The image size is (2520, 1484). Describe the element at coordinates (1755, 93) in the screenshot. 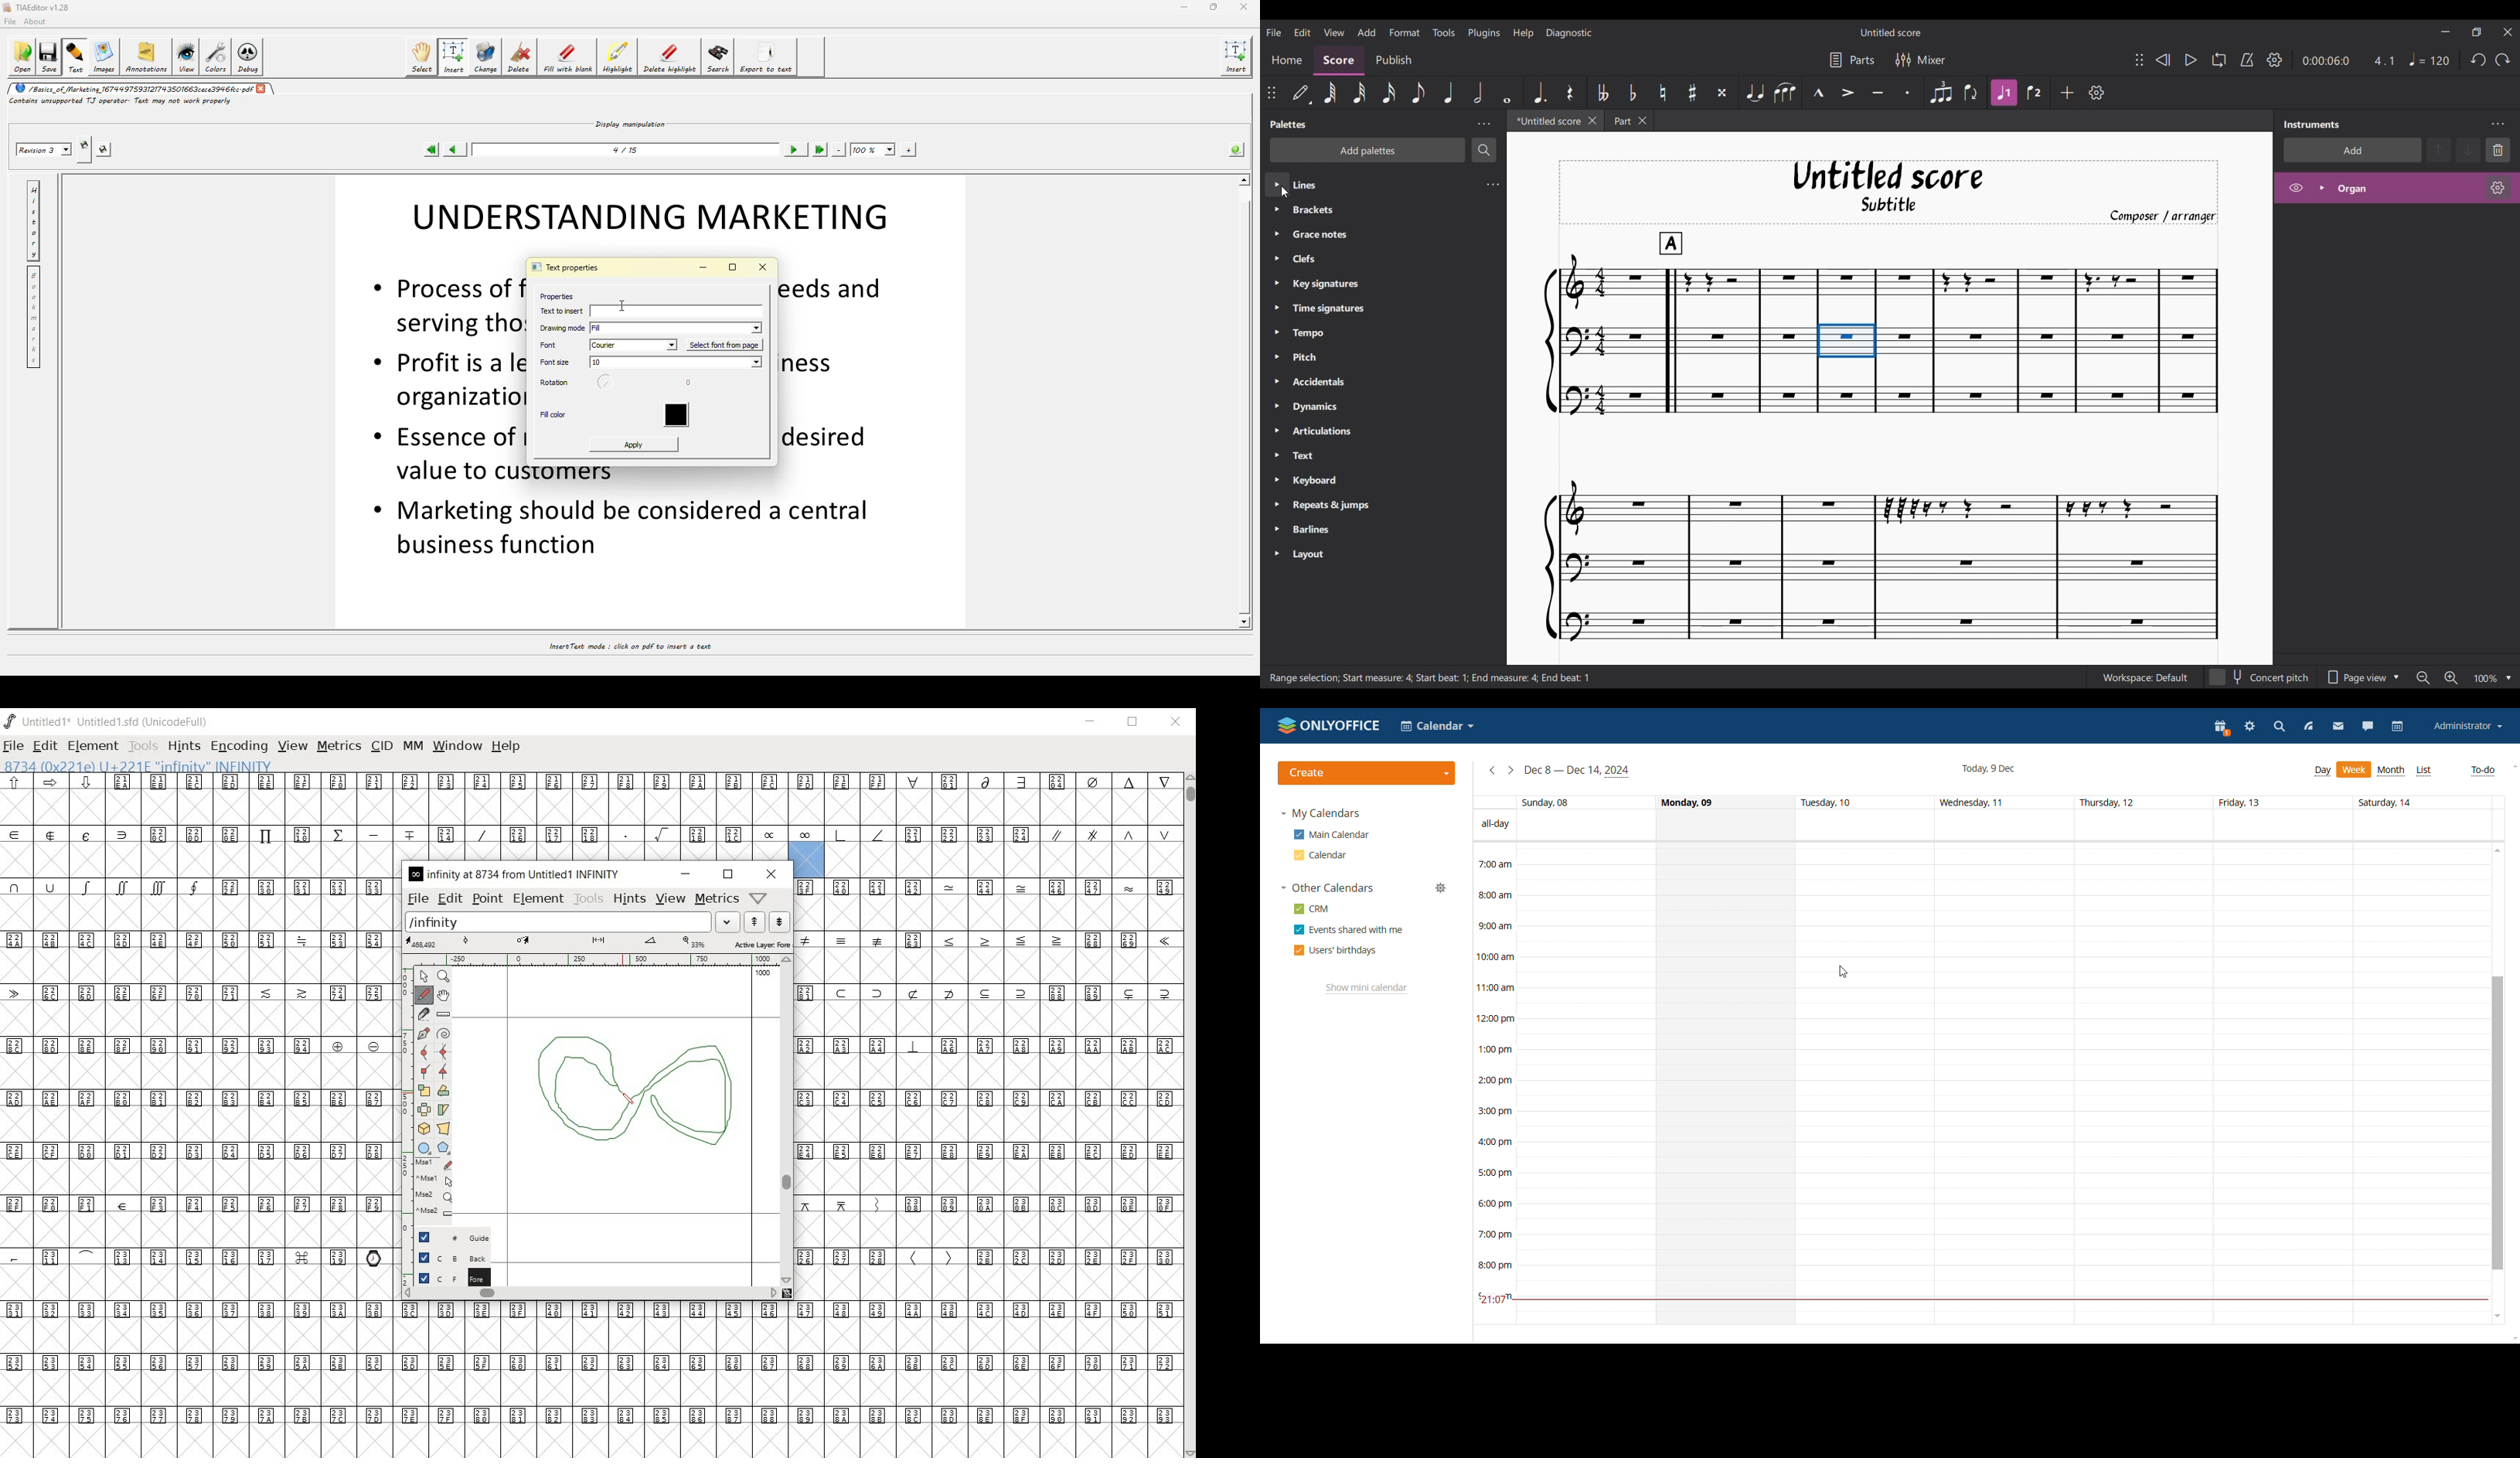

I see `Tie` at that location.